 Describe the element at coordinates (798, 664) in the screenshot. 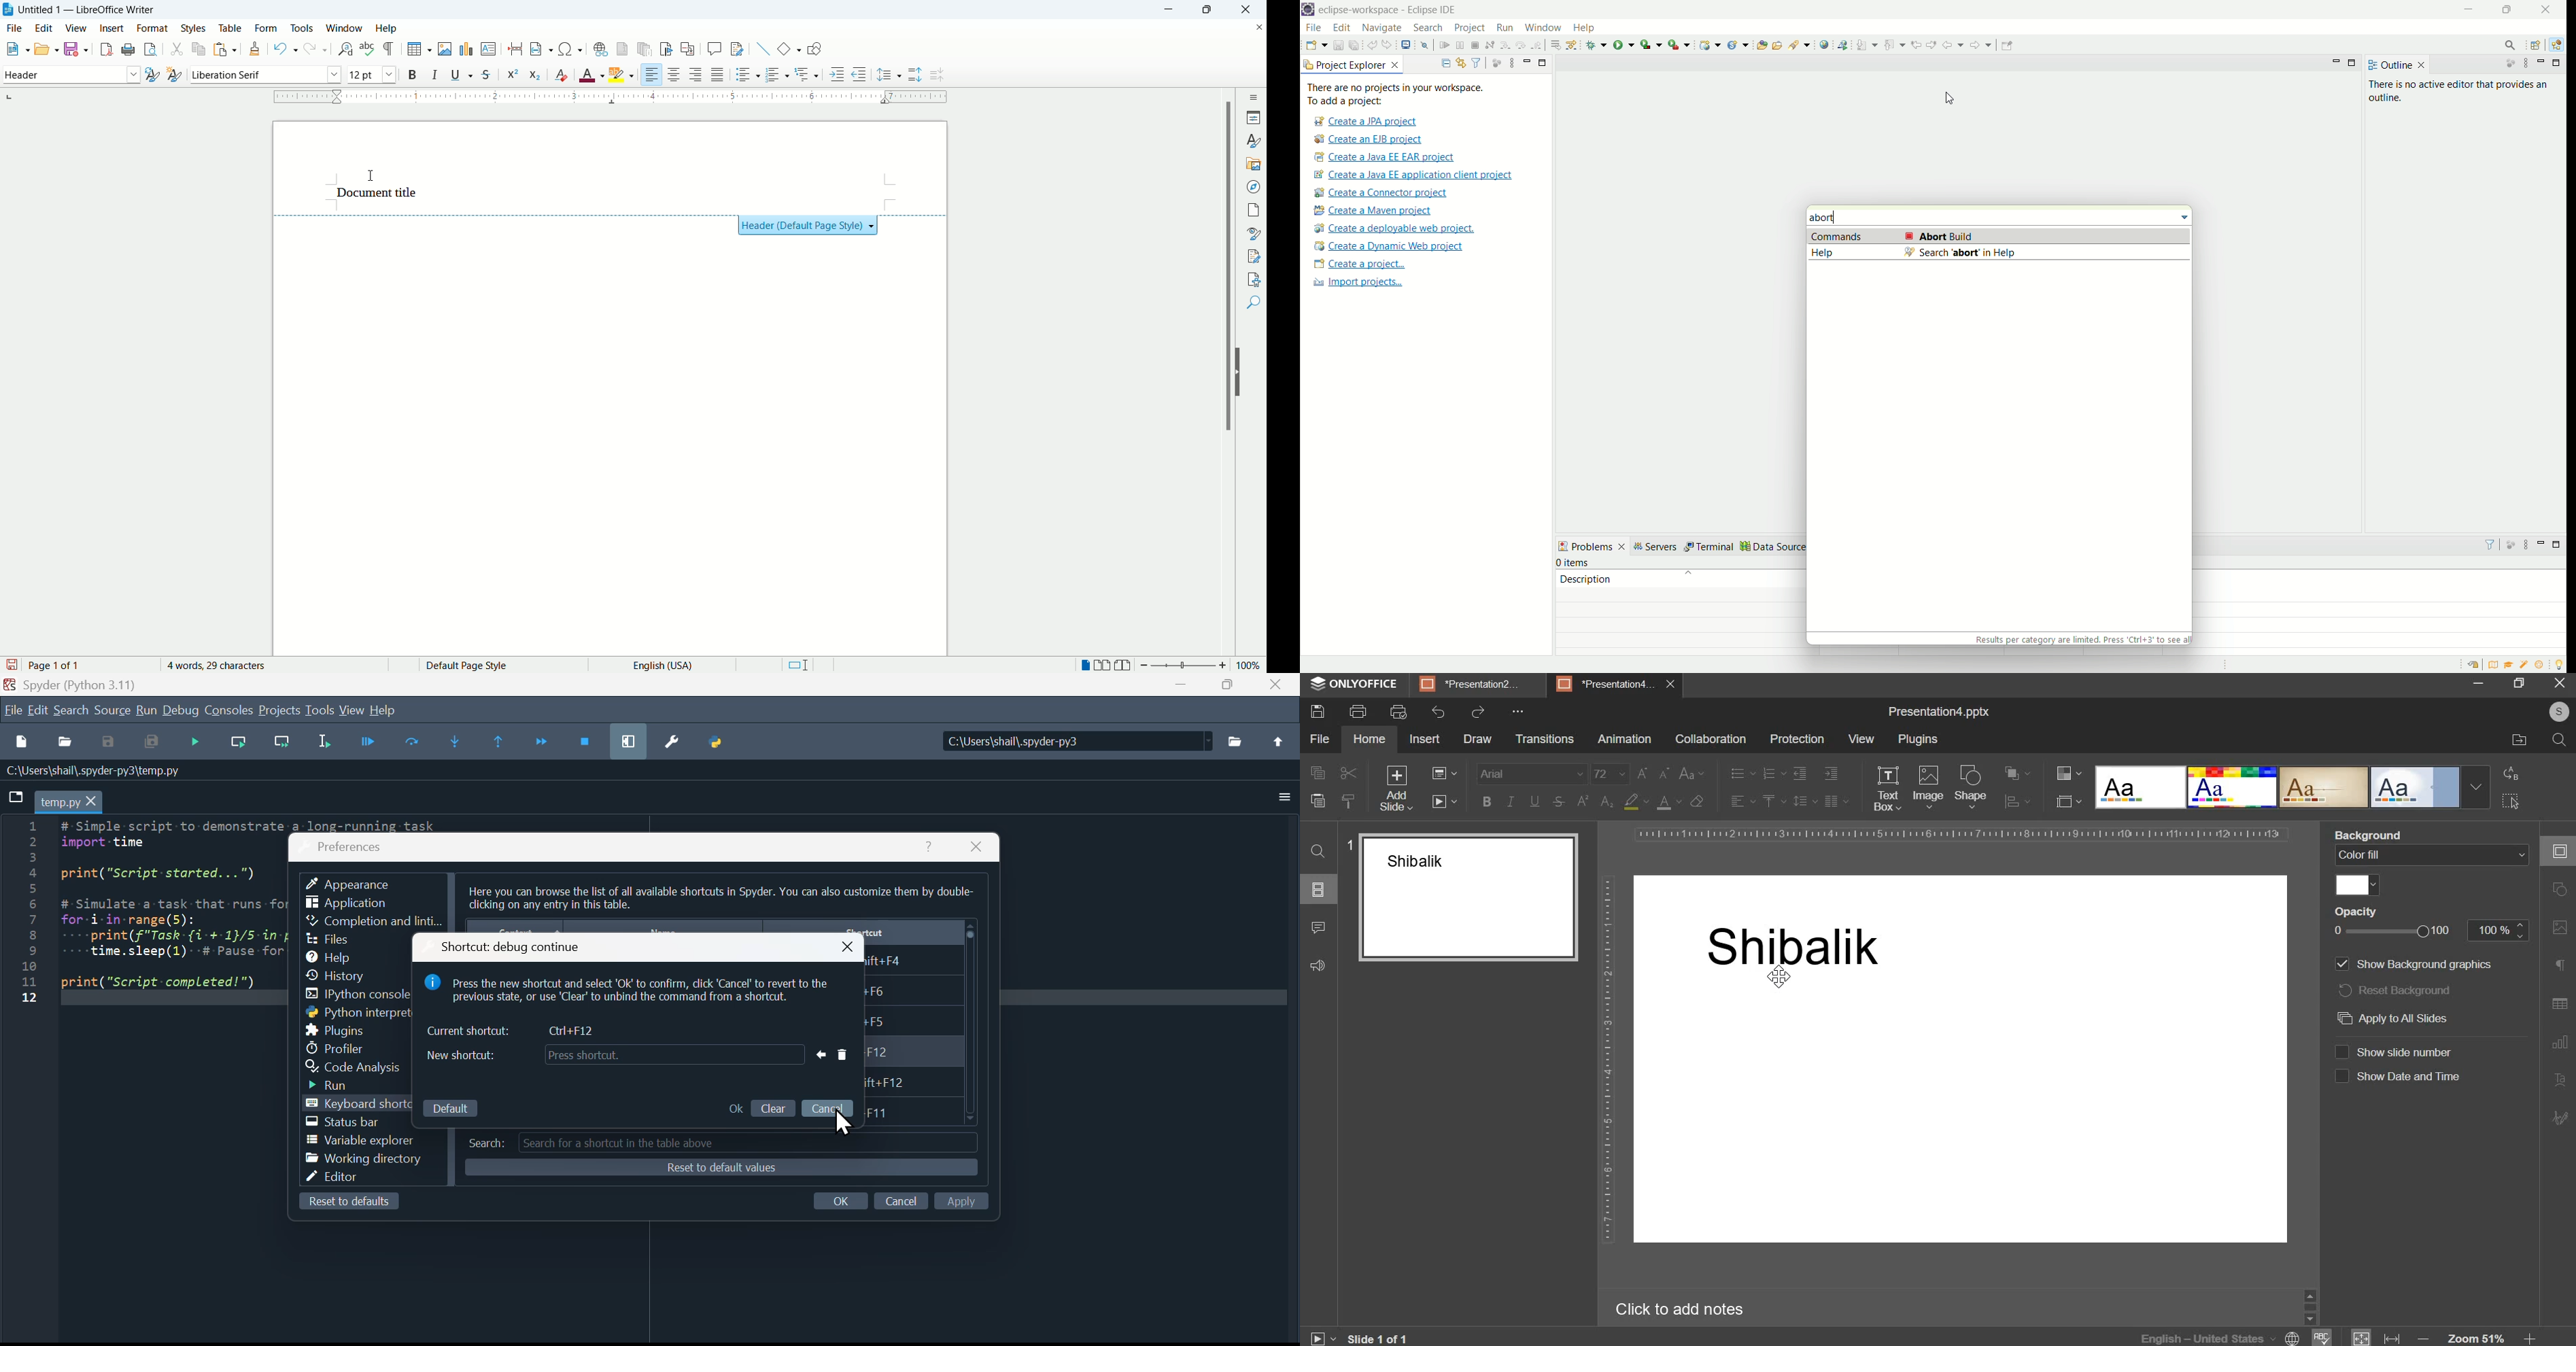

I see `standard selection` at that location.